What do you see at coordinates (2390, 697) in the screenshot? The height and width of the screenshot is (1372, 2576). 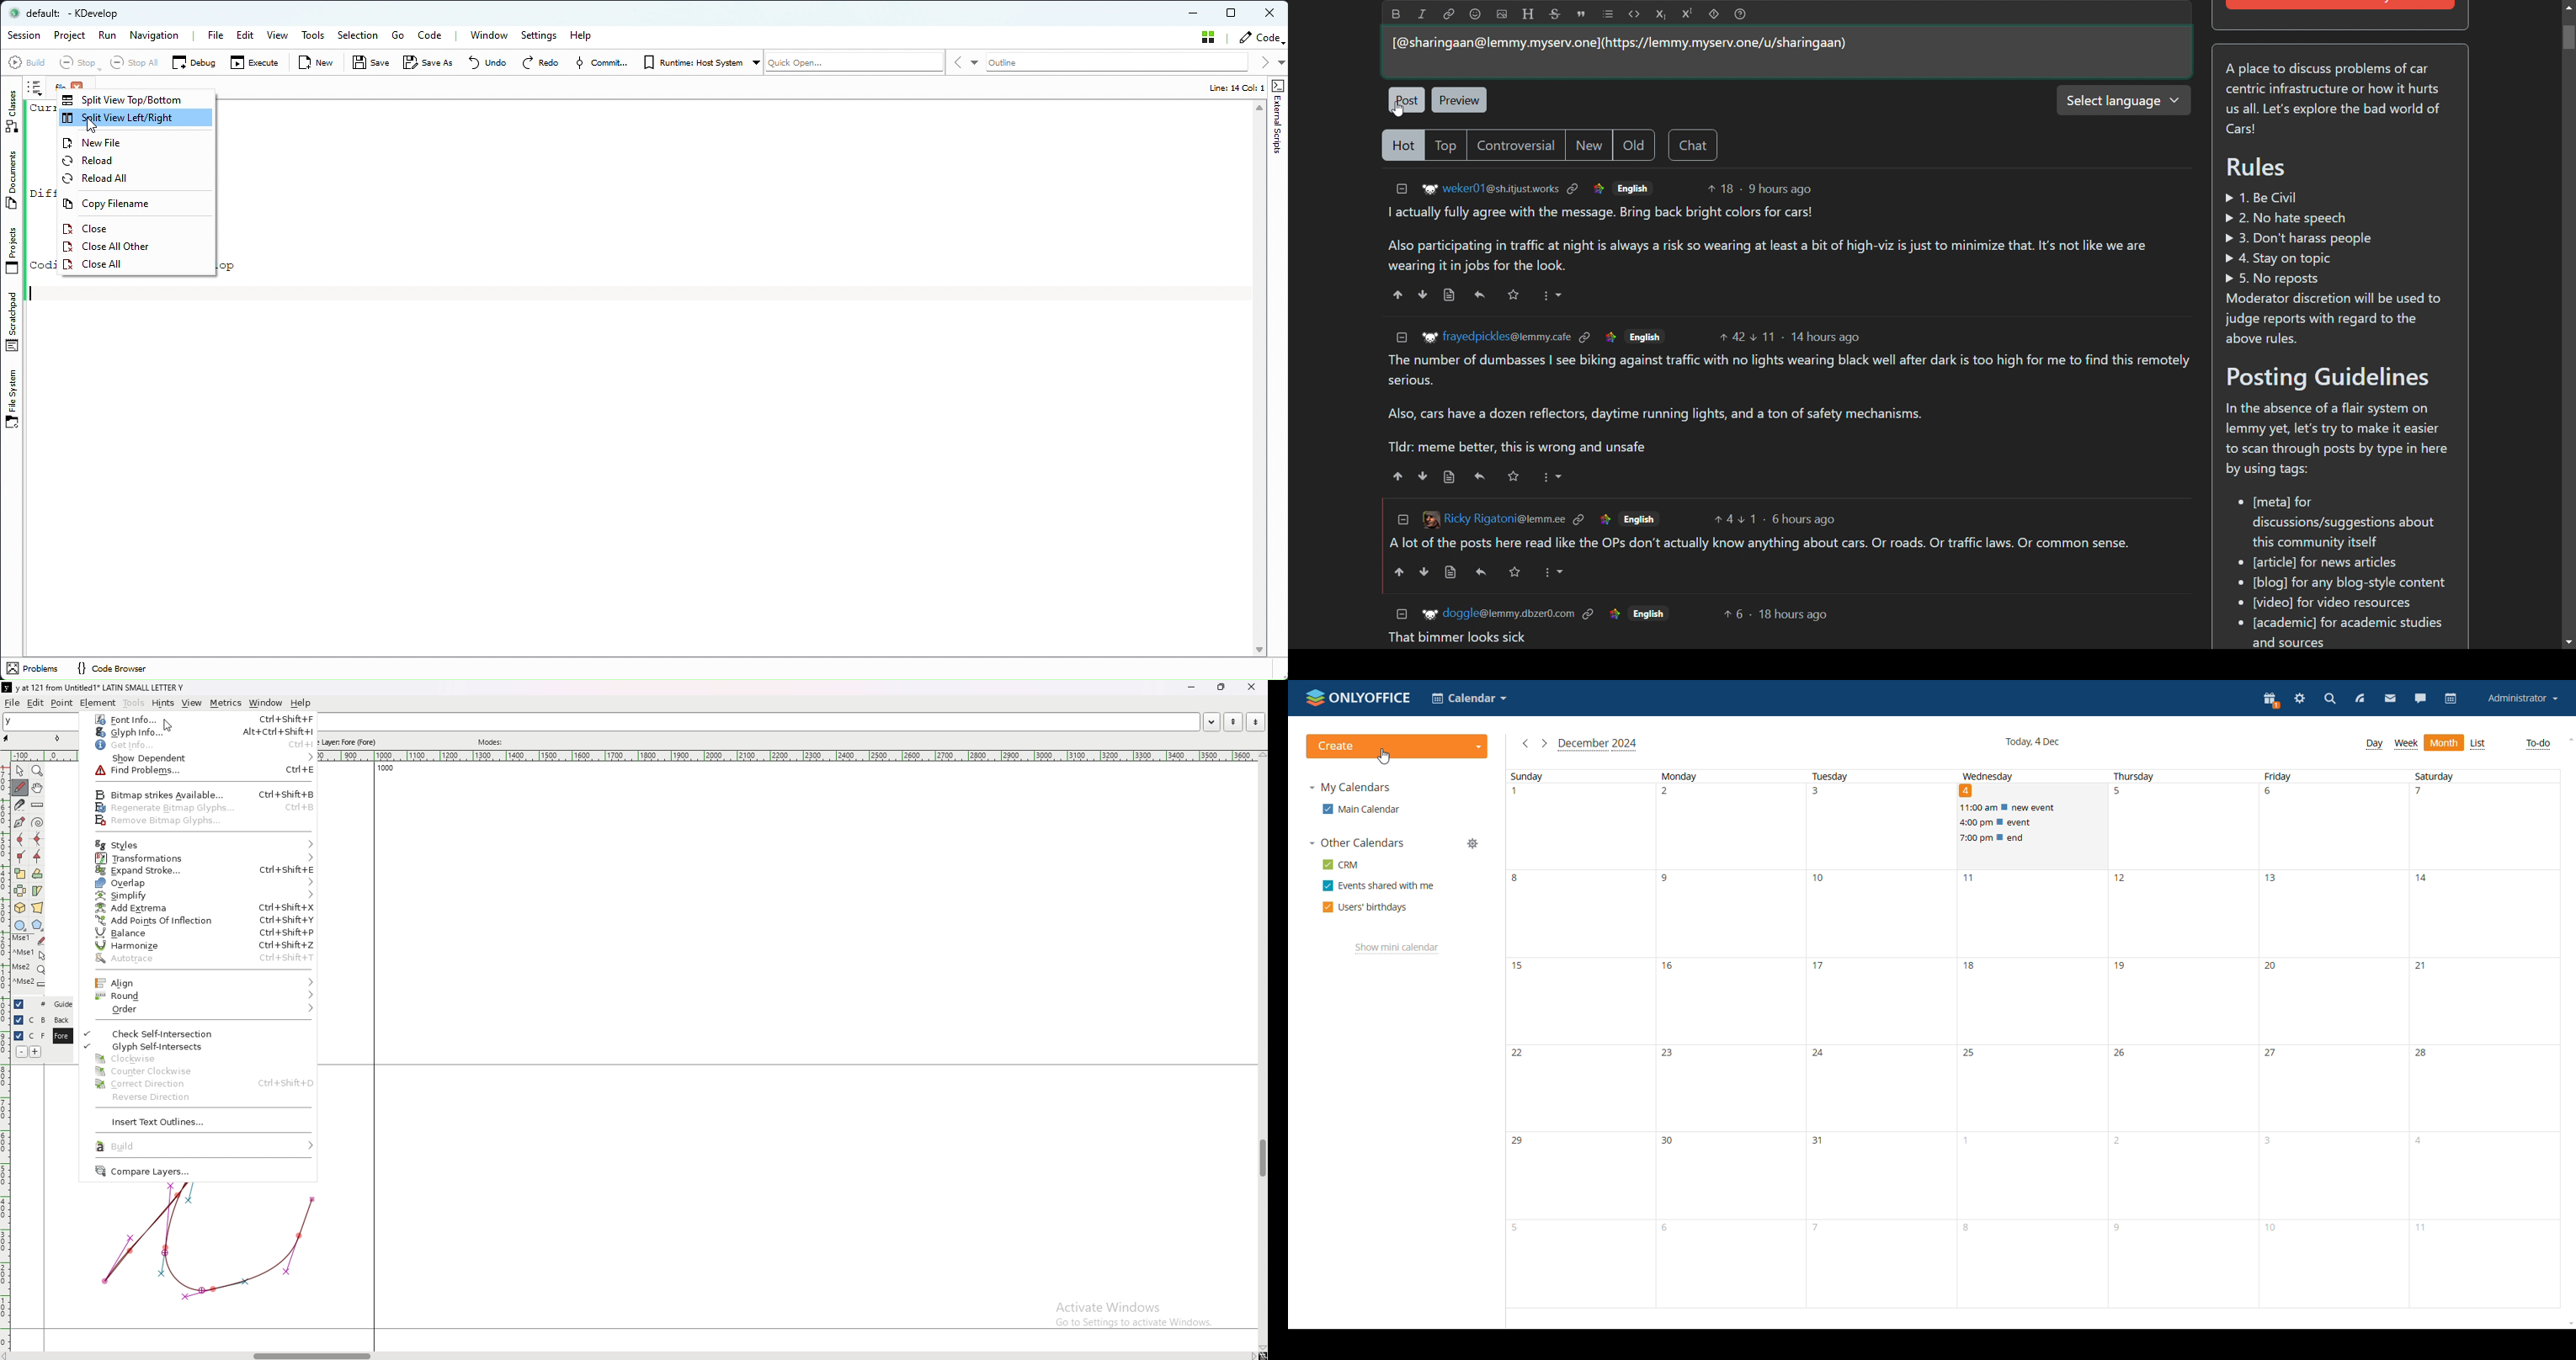 I see `mail` at bounding box center [2390, 697].